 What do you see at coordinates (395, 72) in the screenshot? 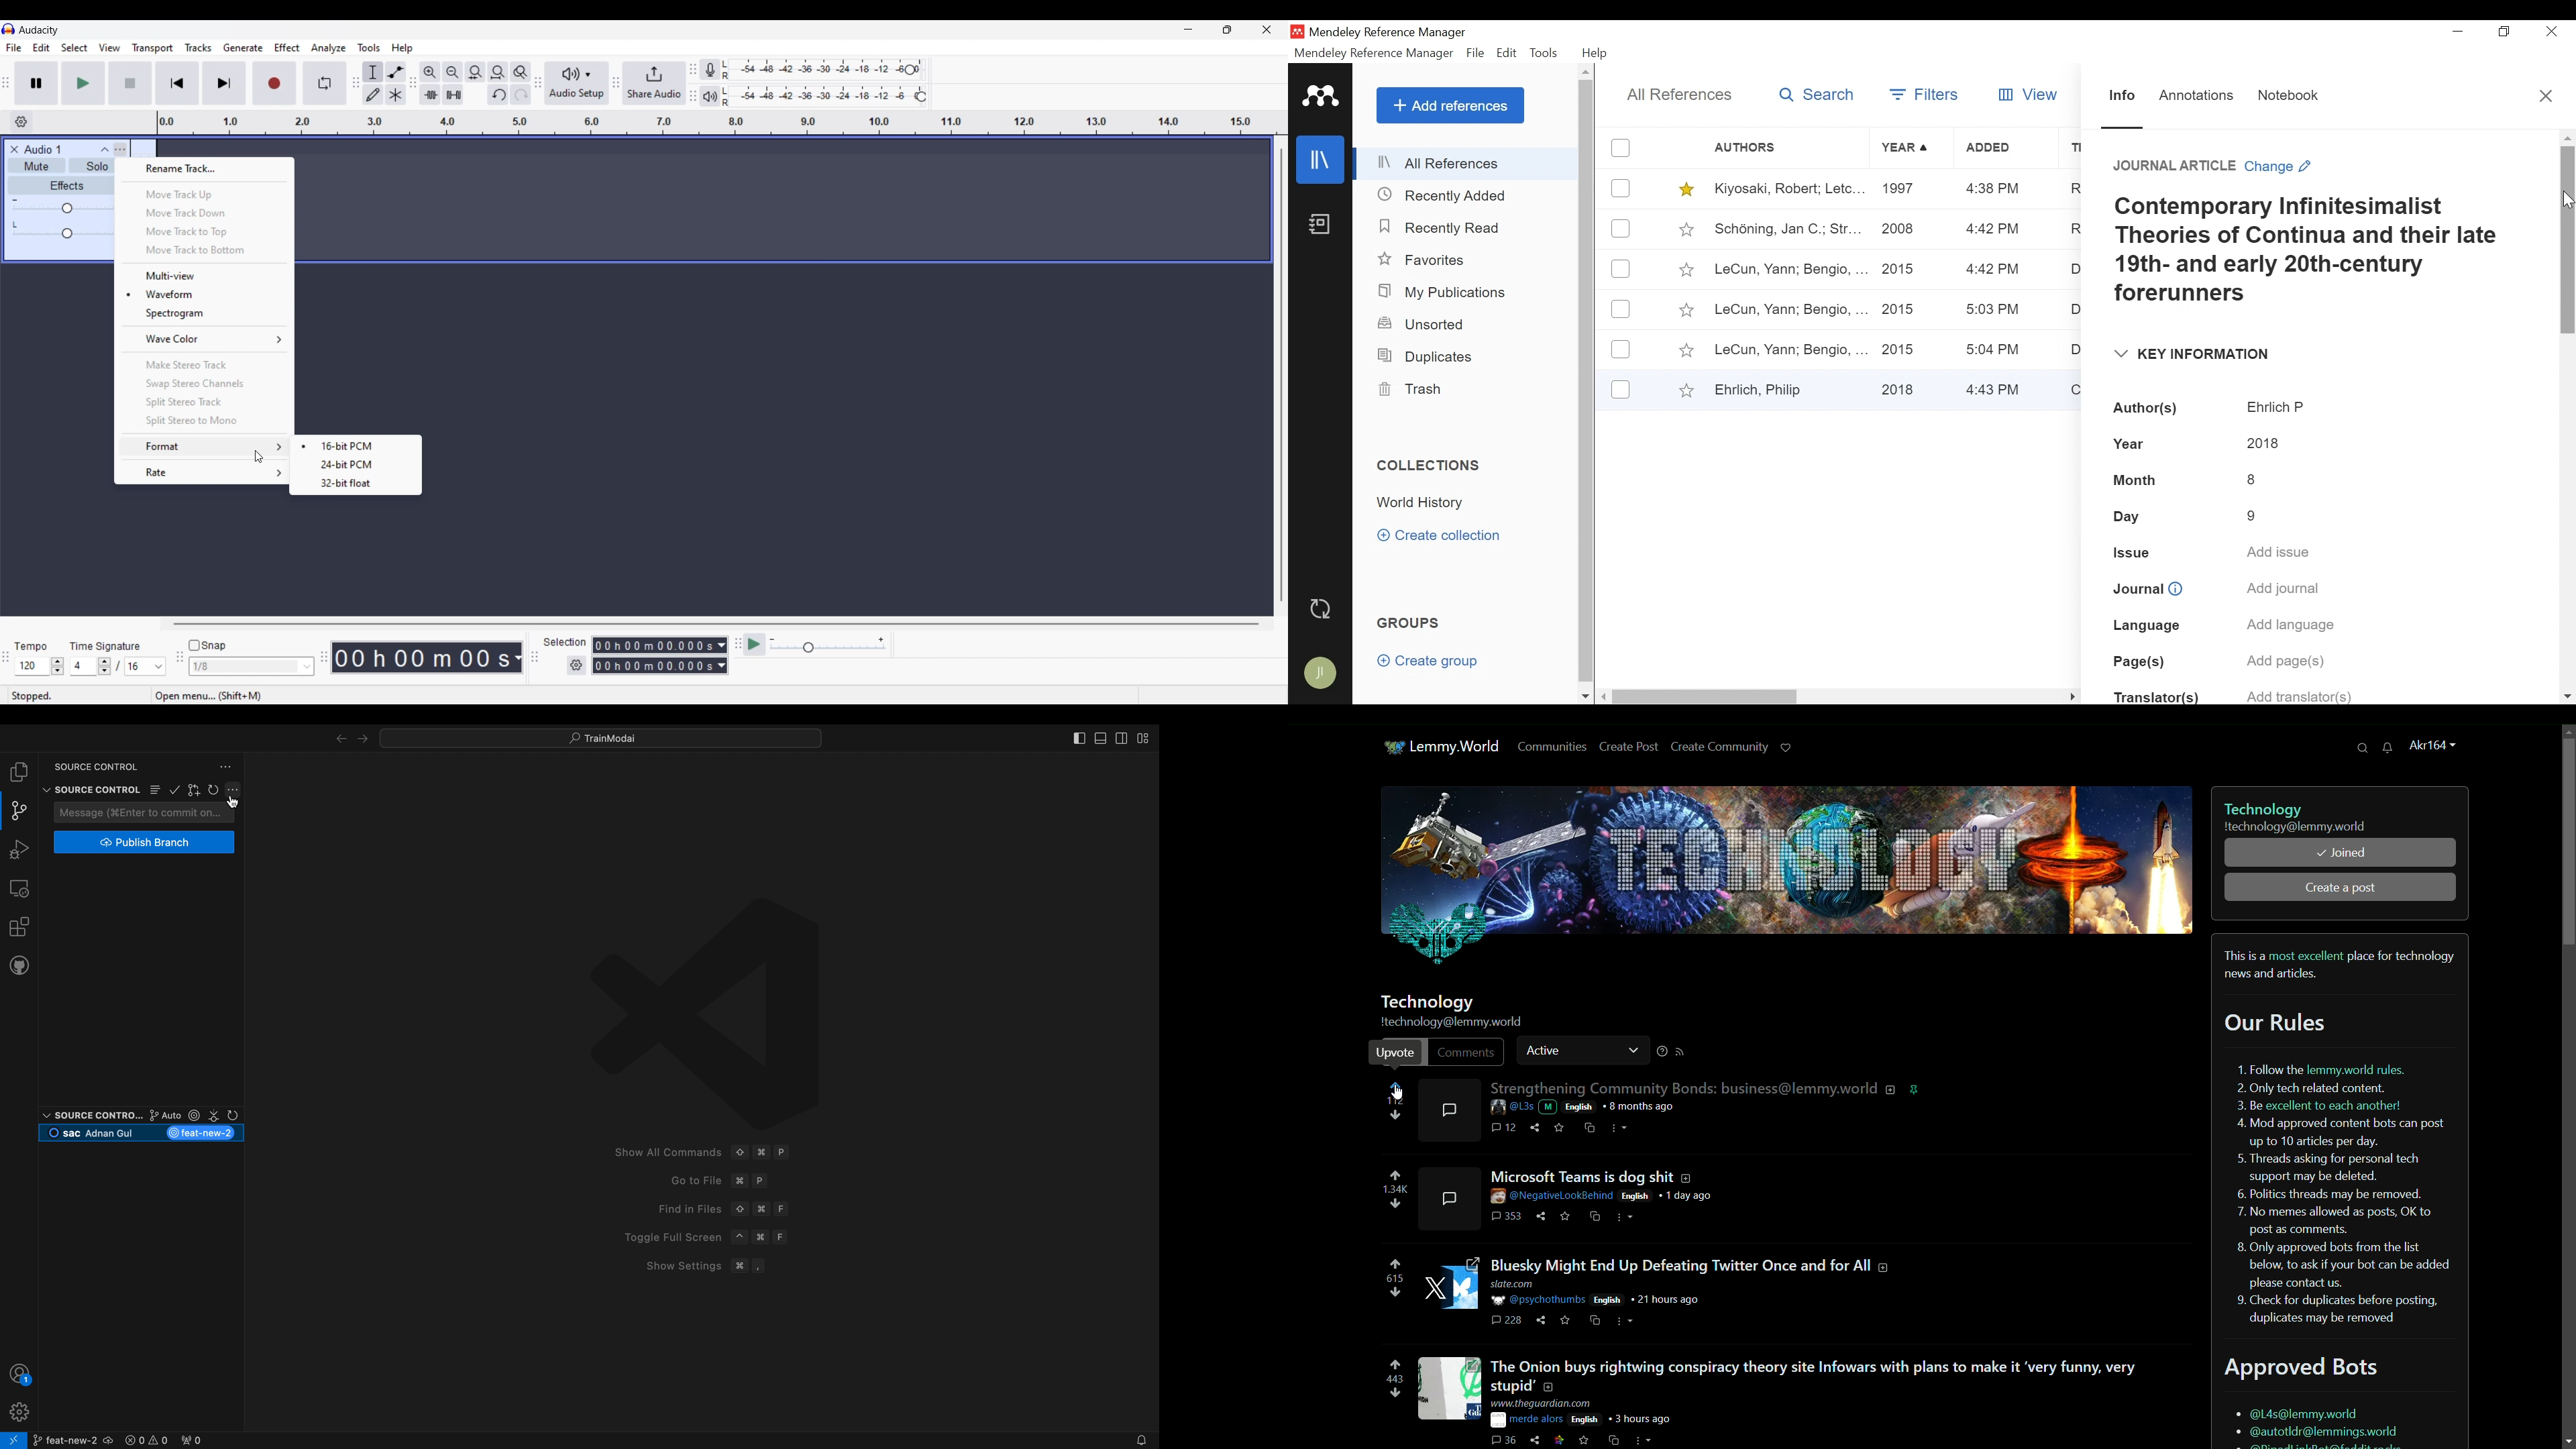
I see `Envelop tool` at bounding box center [395, 72].